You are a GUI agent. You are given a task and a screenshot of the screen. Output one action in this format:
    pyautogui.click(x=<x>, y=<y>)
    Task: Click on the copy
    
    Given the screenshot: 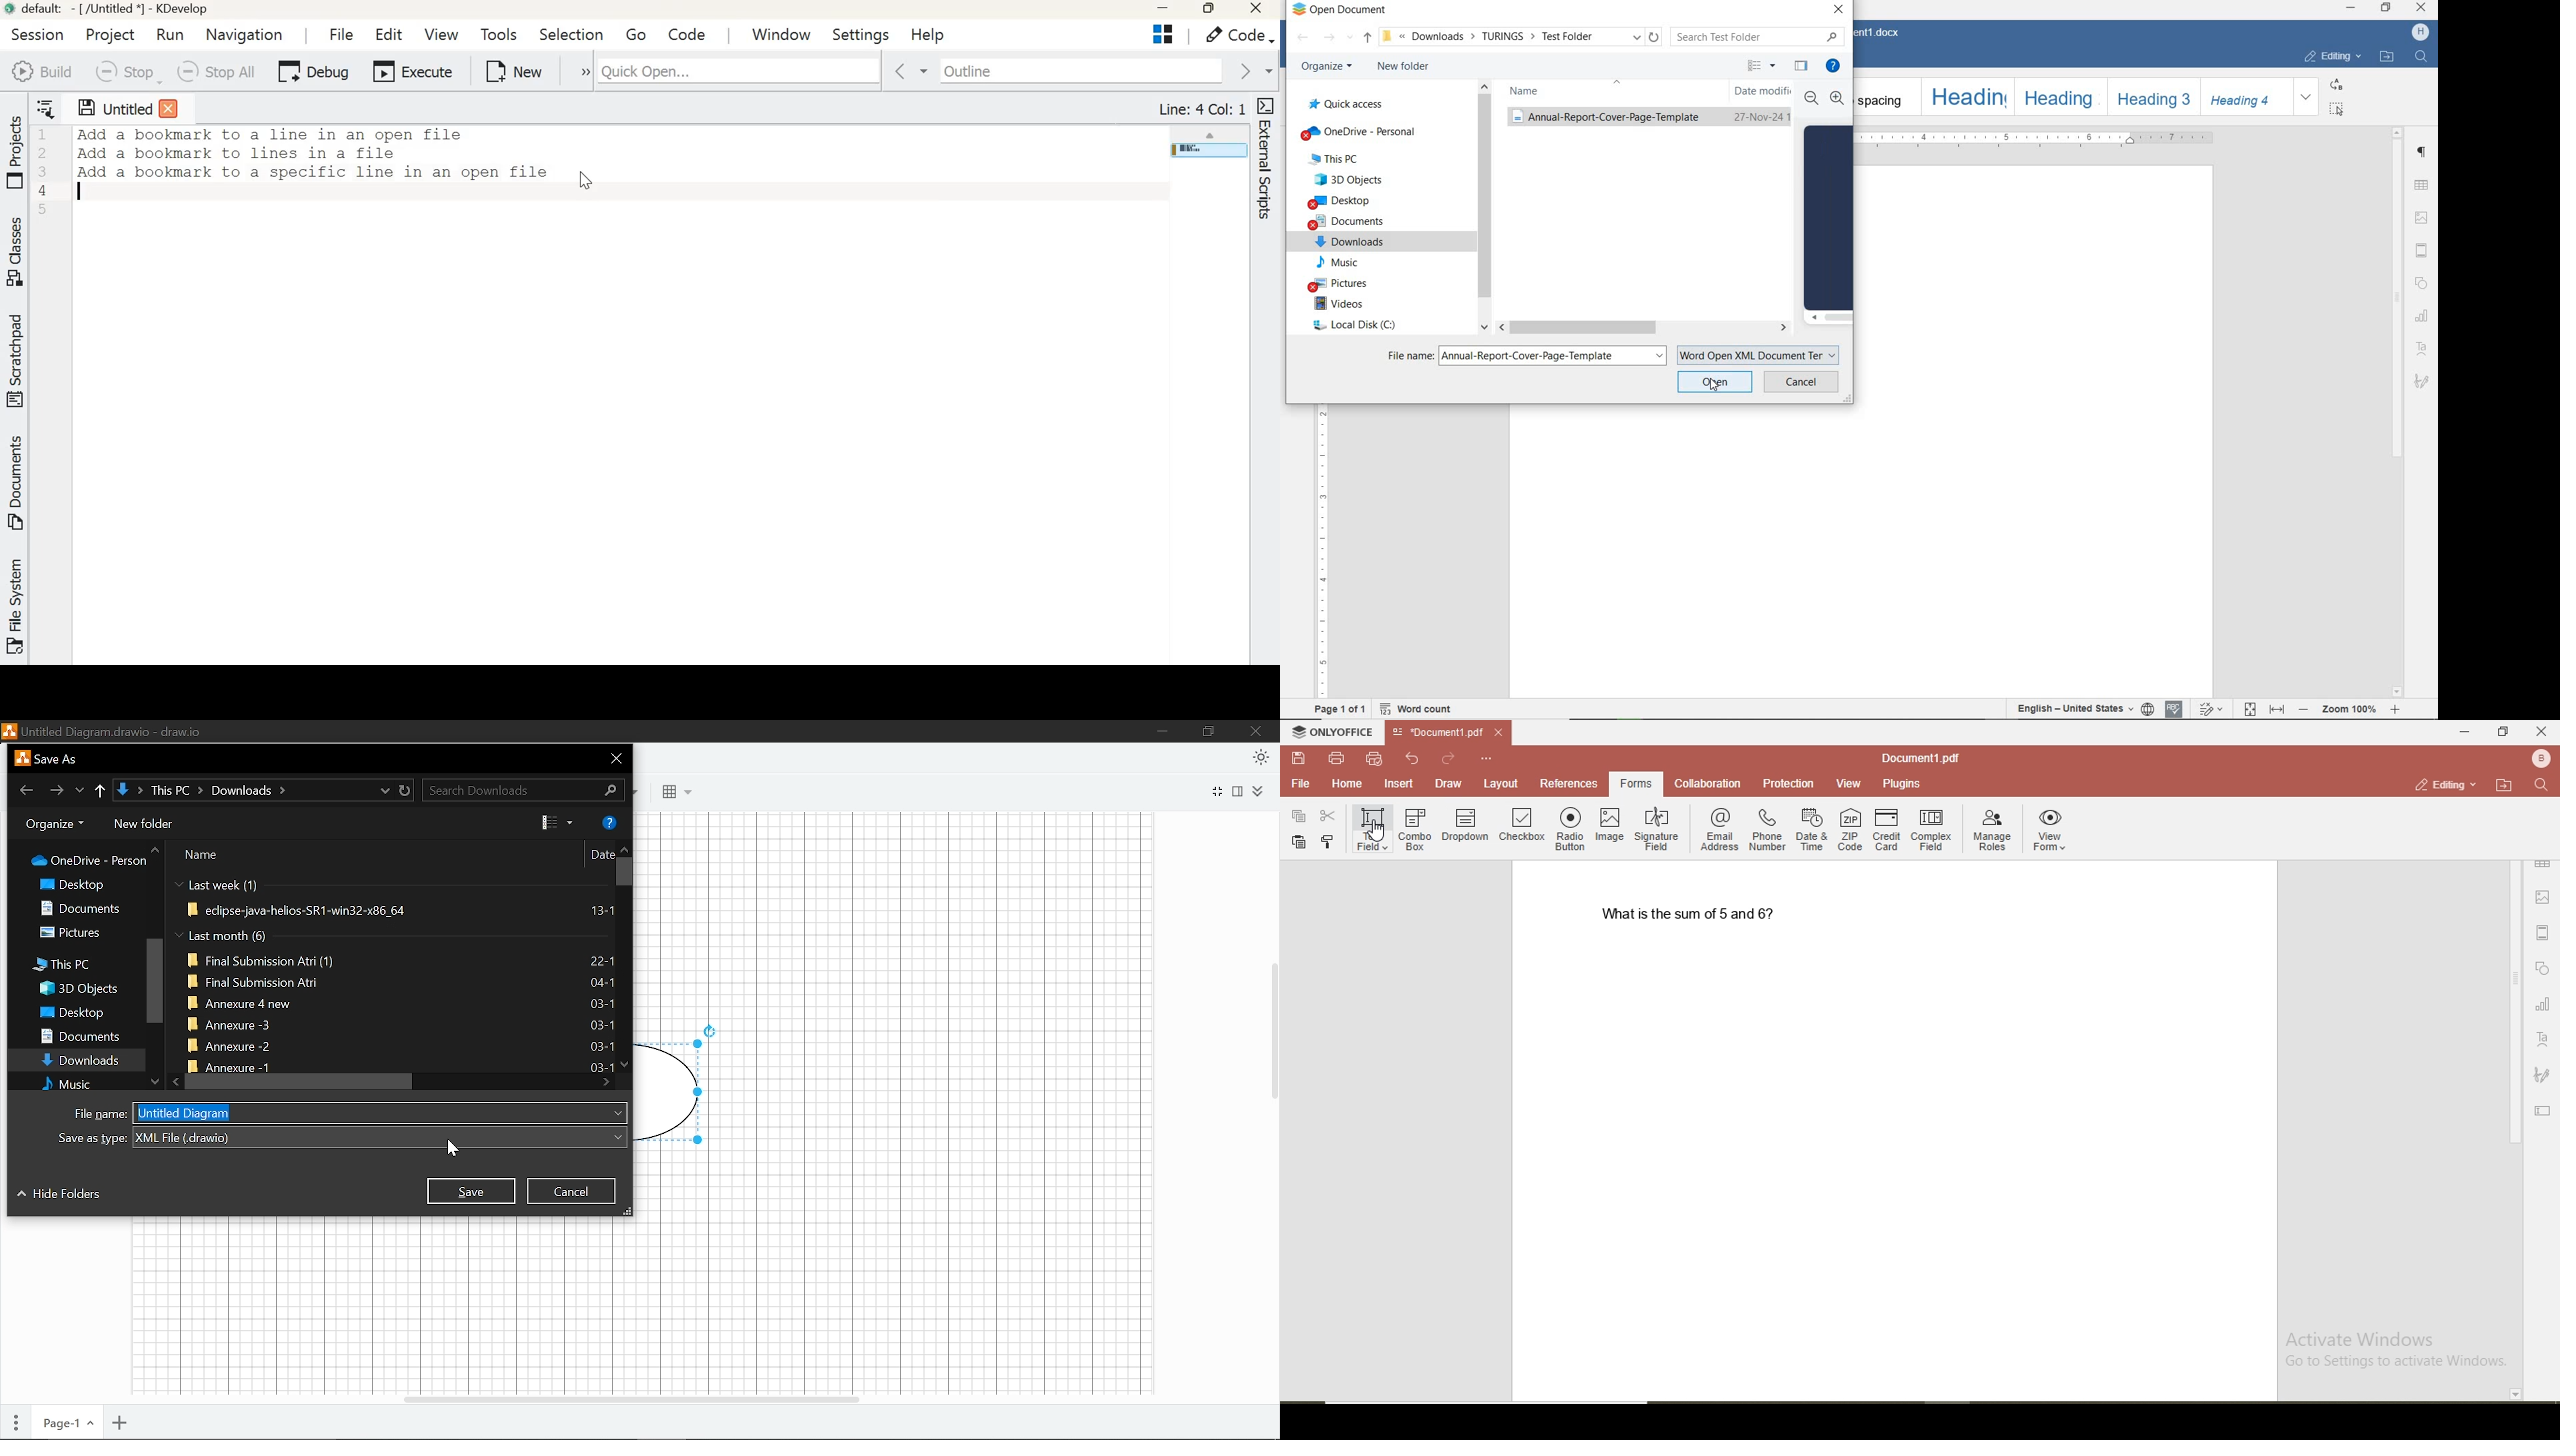 What is the action you would take?
    pyautogui.click(x=1328, y=842)
    